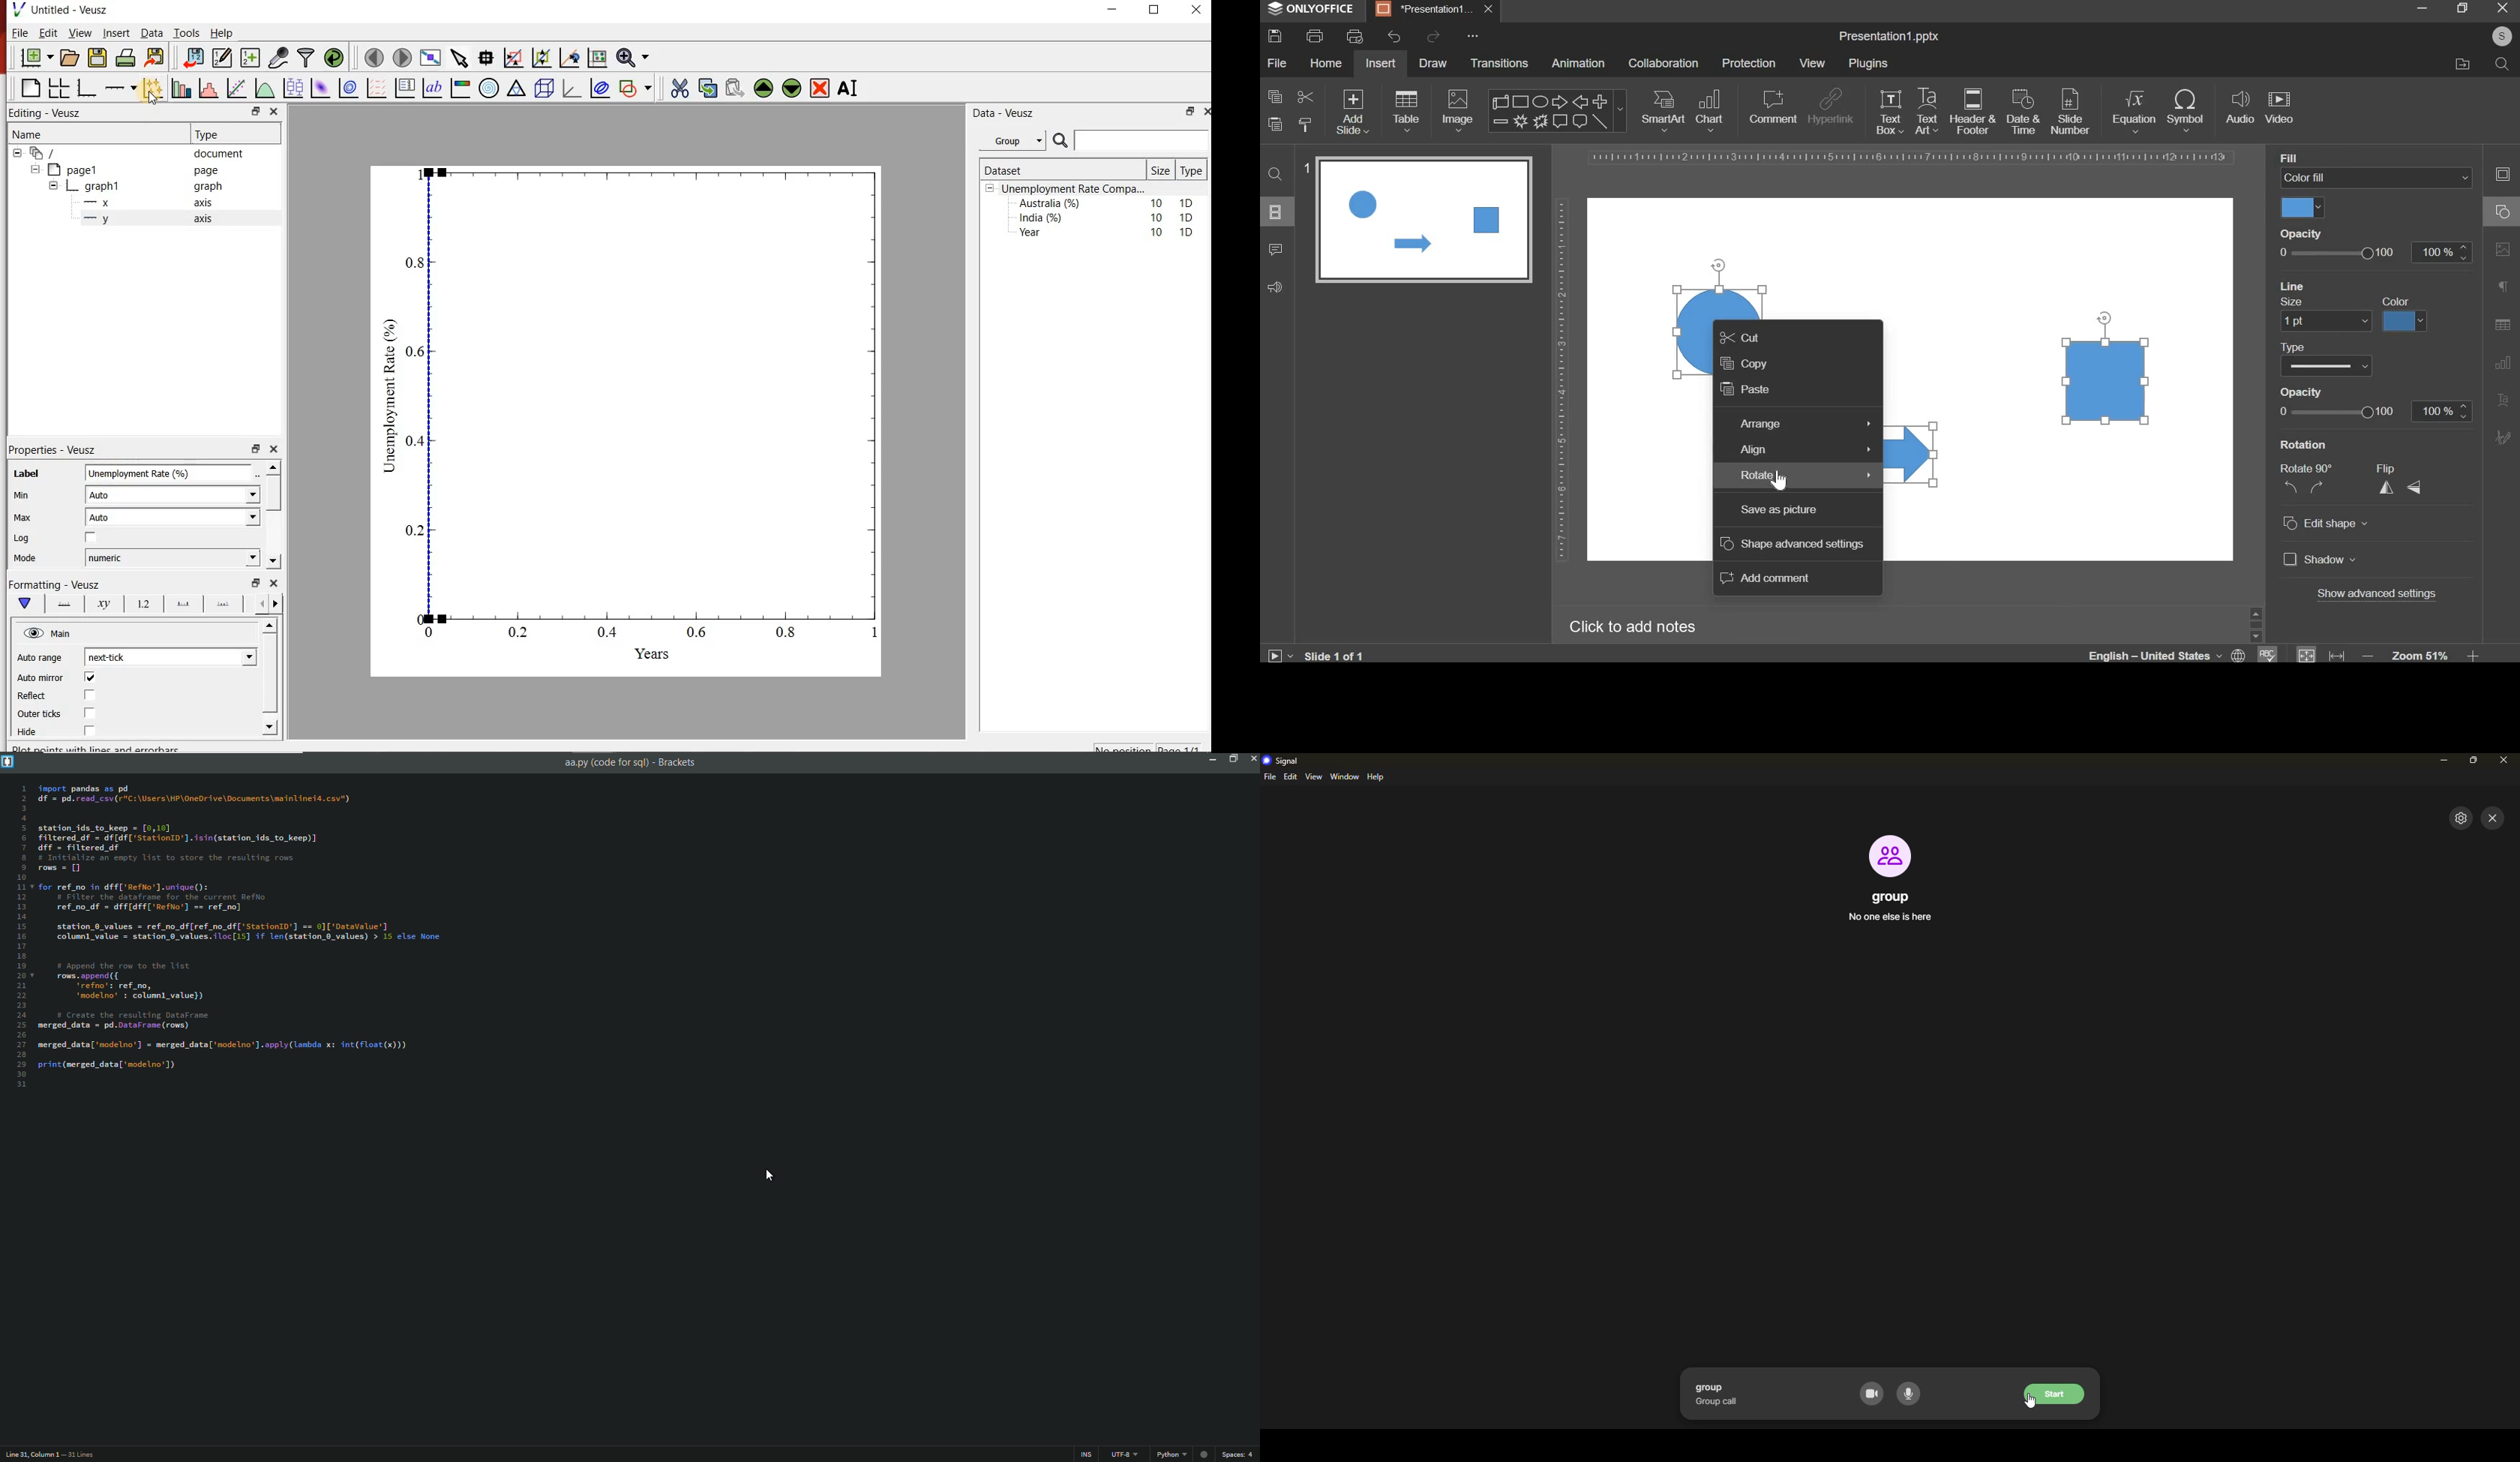 The width and height of the screenshot is (2520, 1484). What do you see at coordinates (1306, 168) in the screenshot?
I see `slide number` at bounding box center [1306, 168].